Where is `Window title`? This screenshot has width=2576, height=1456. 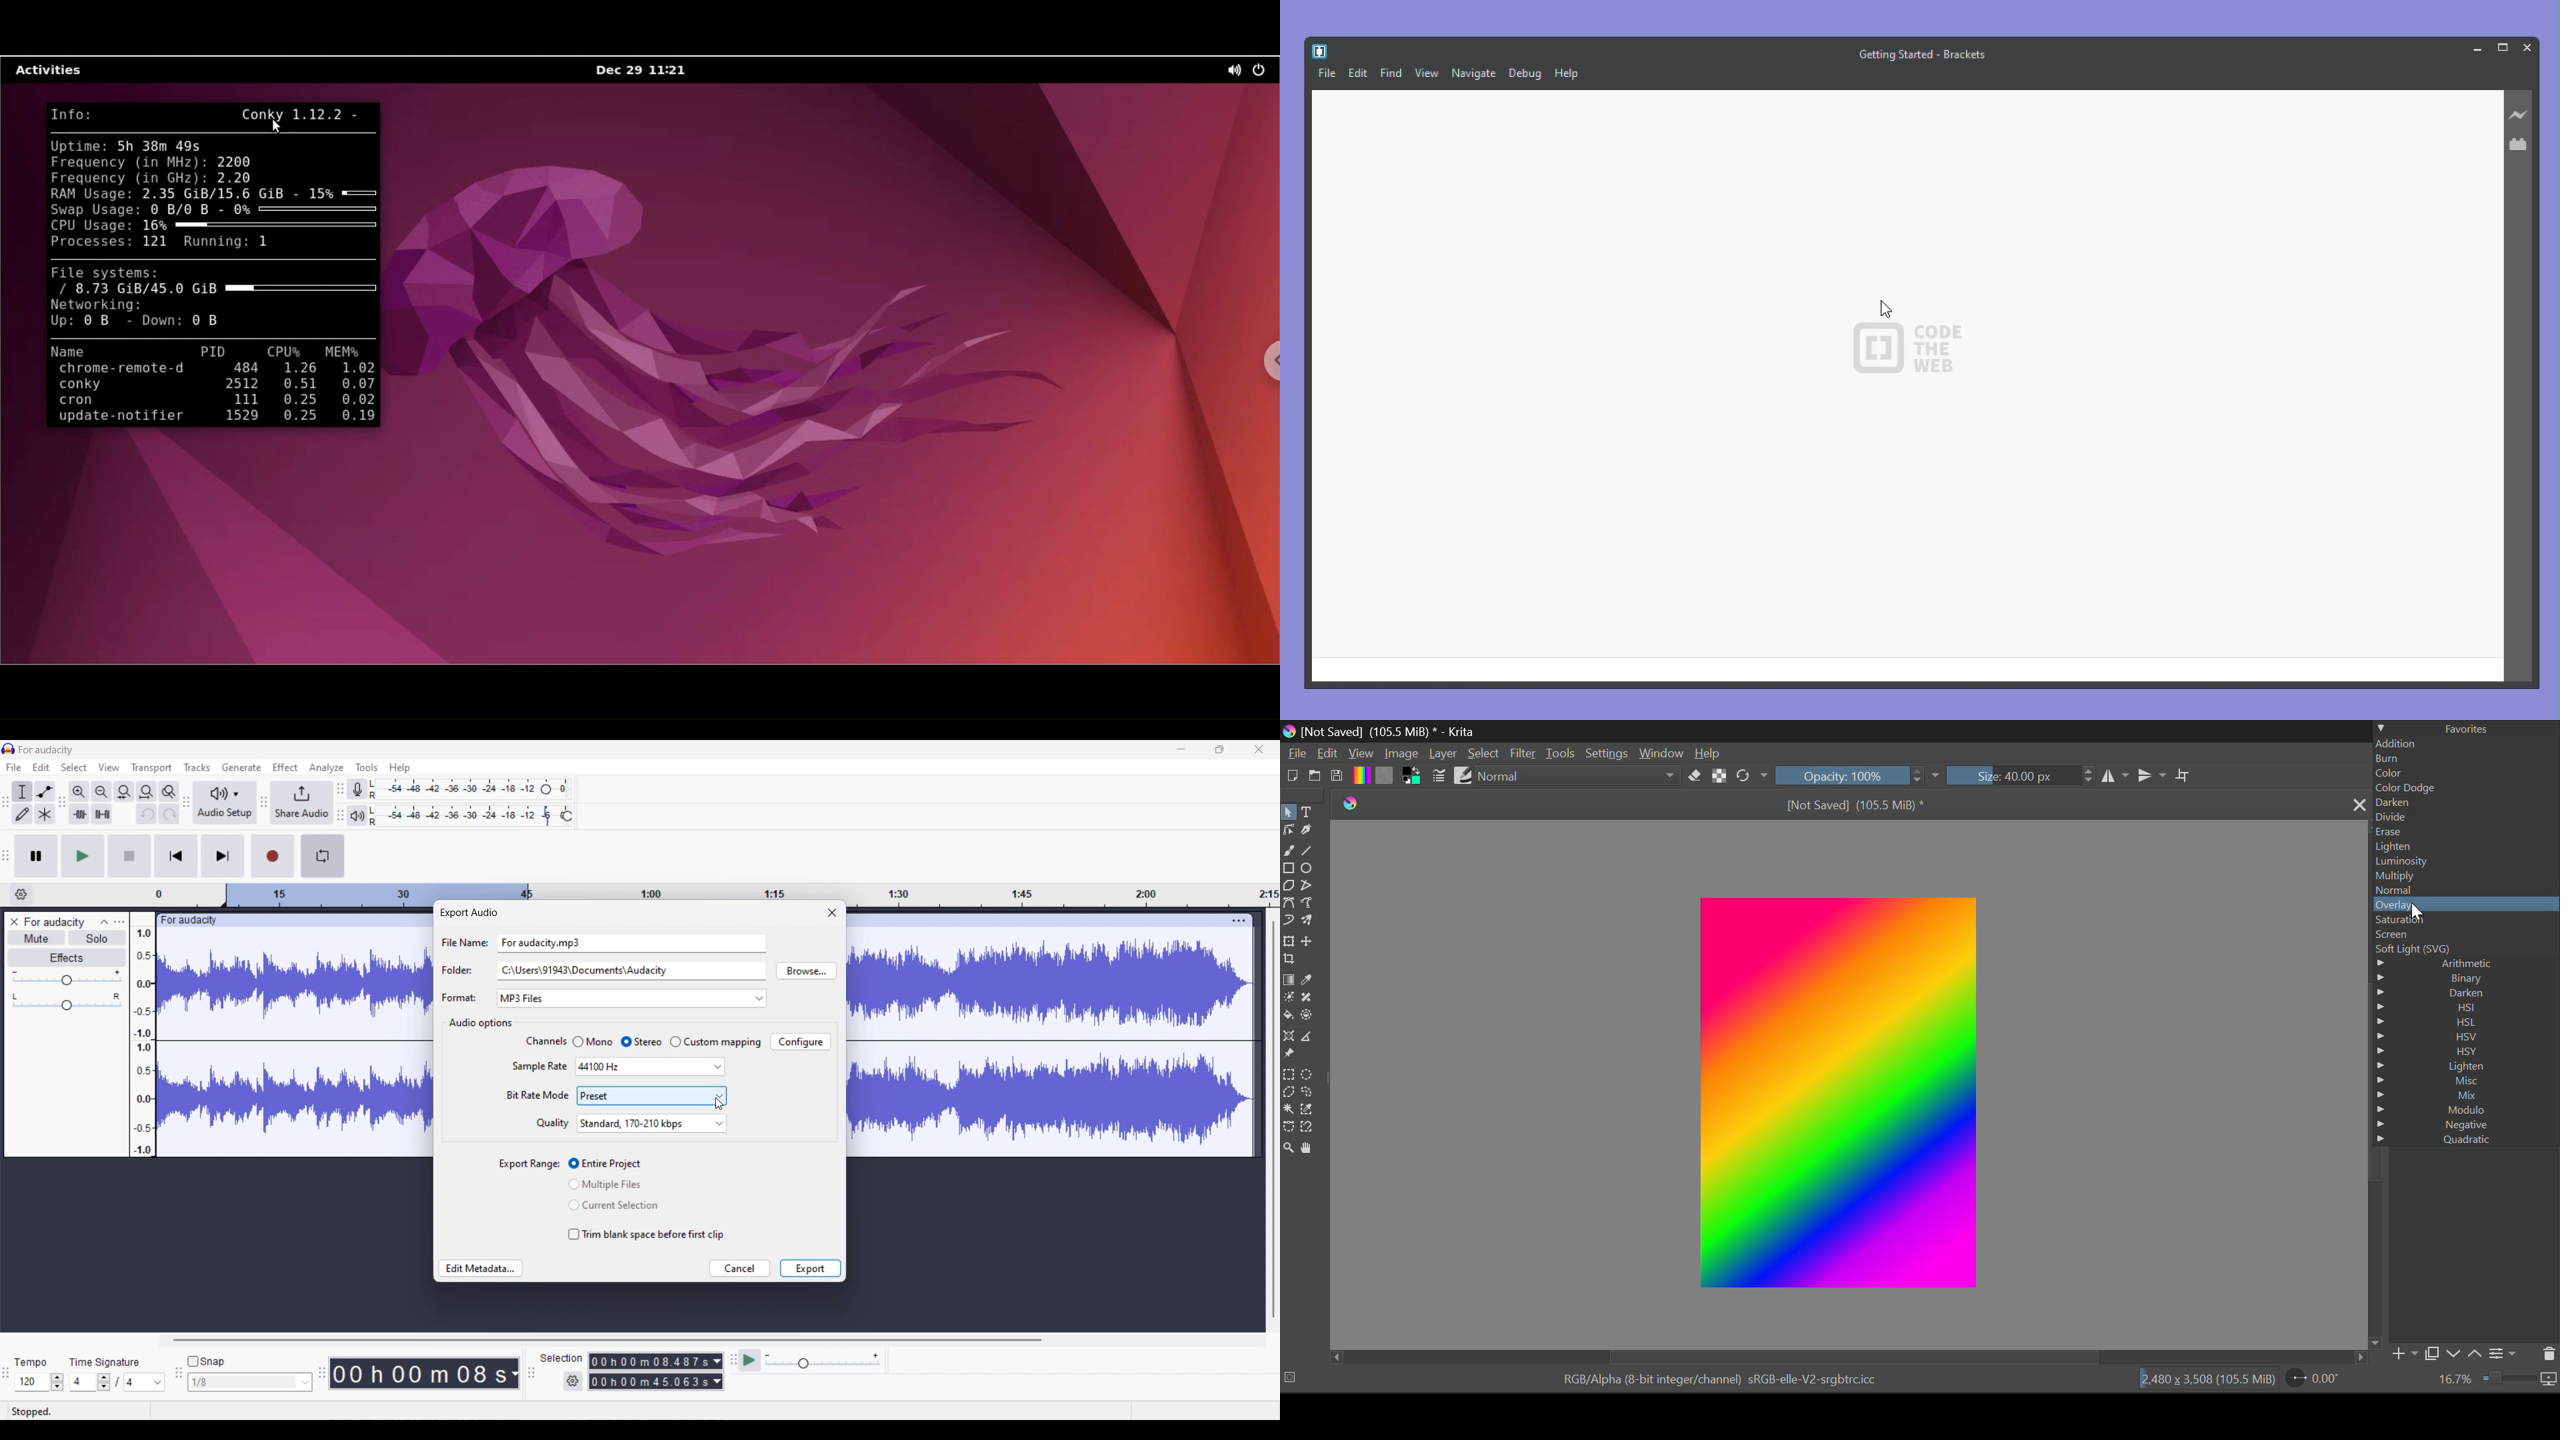 Window title is located at coordinates (468, 913).